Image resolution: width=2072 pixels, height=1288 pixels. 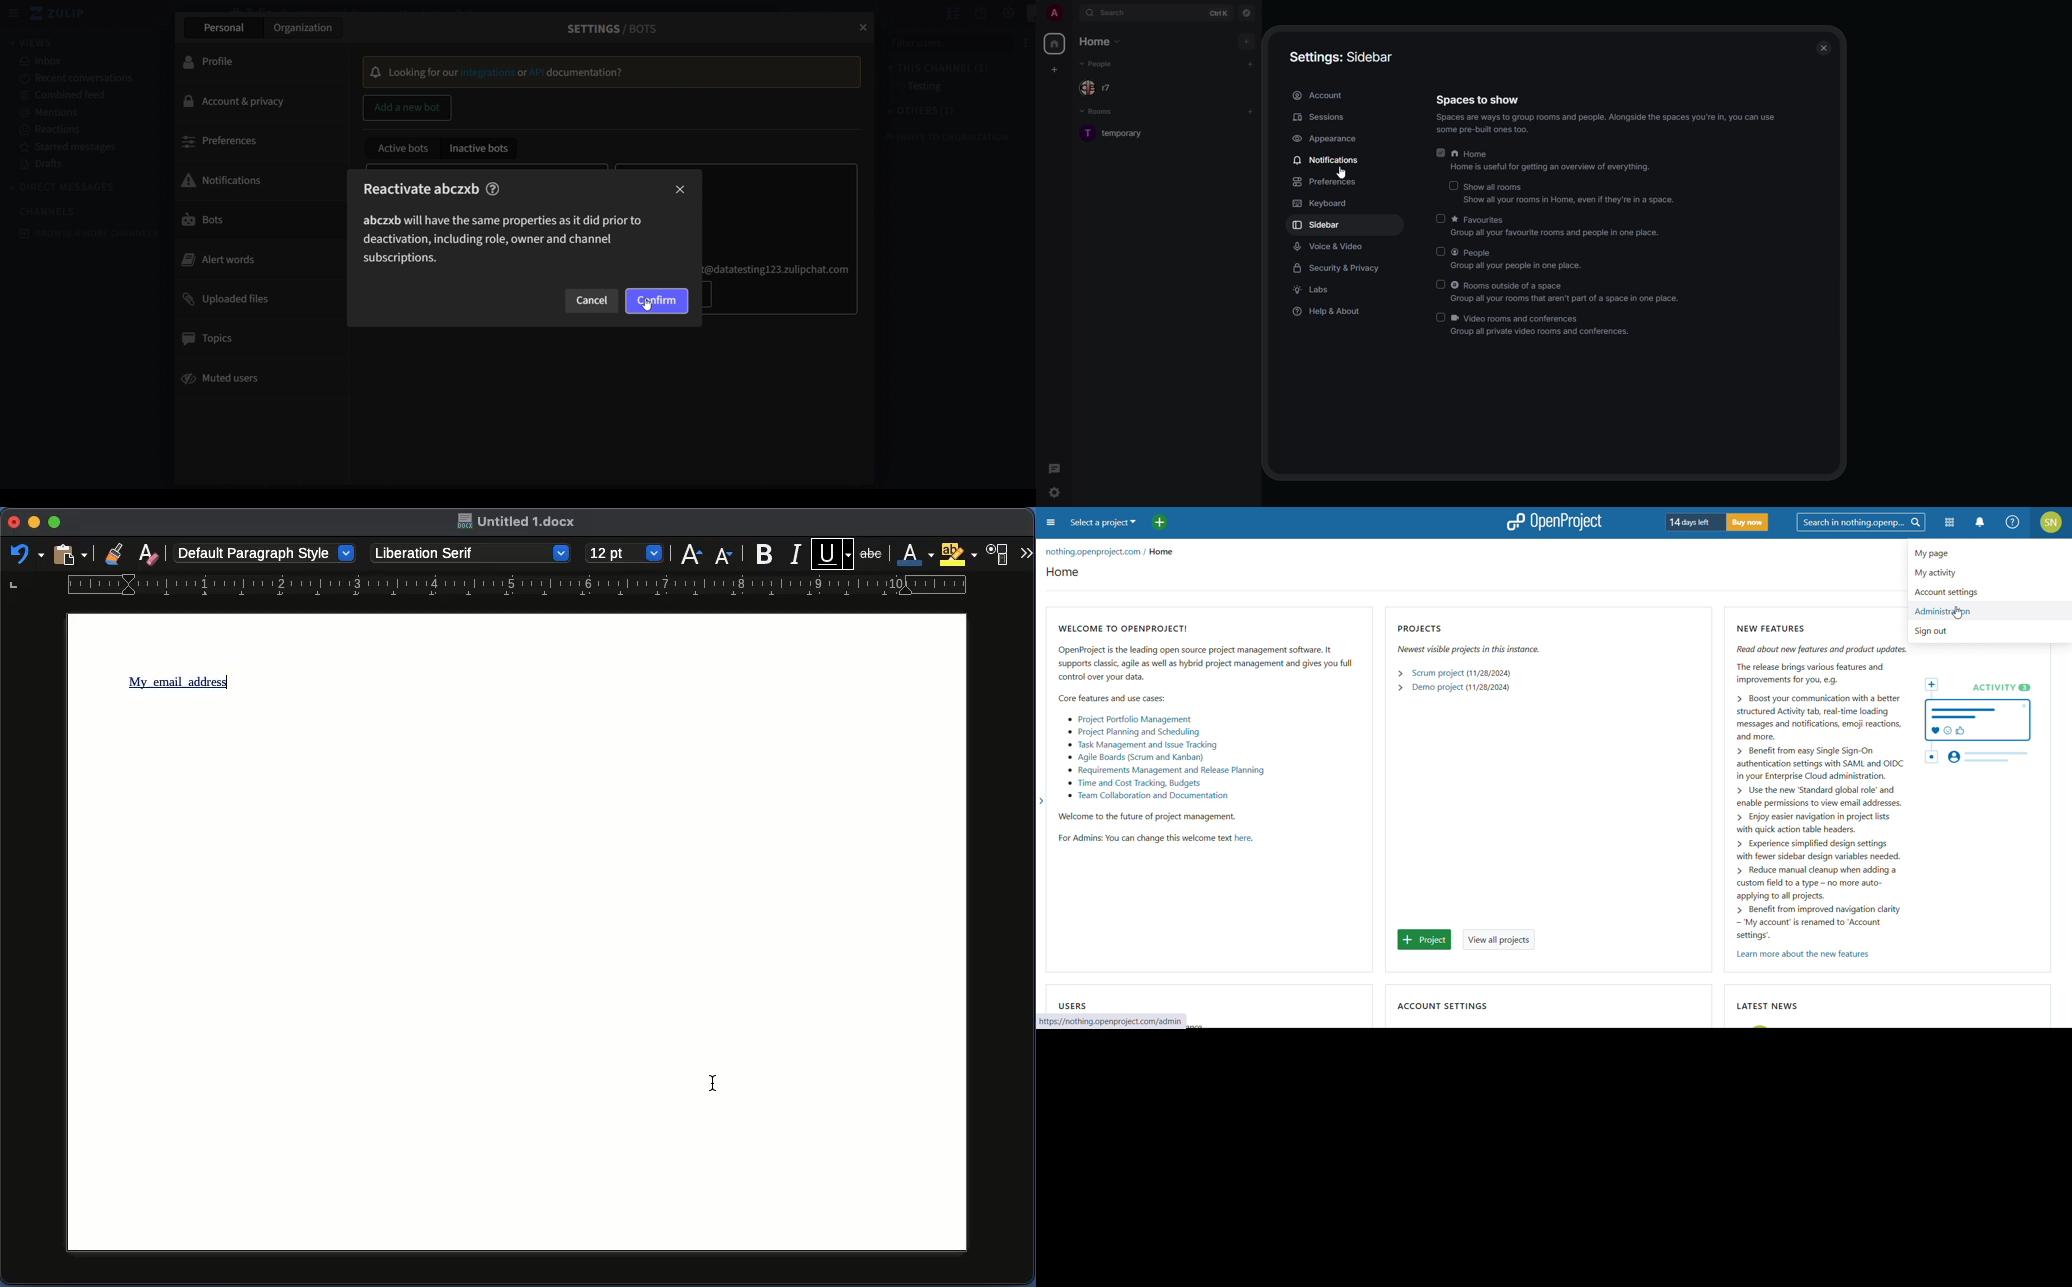 I want to click on Close, so click(x=14, y=522).